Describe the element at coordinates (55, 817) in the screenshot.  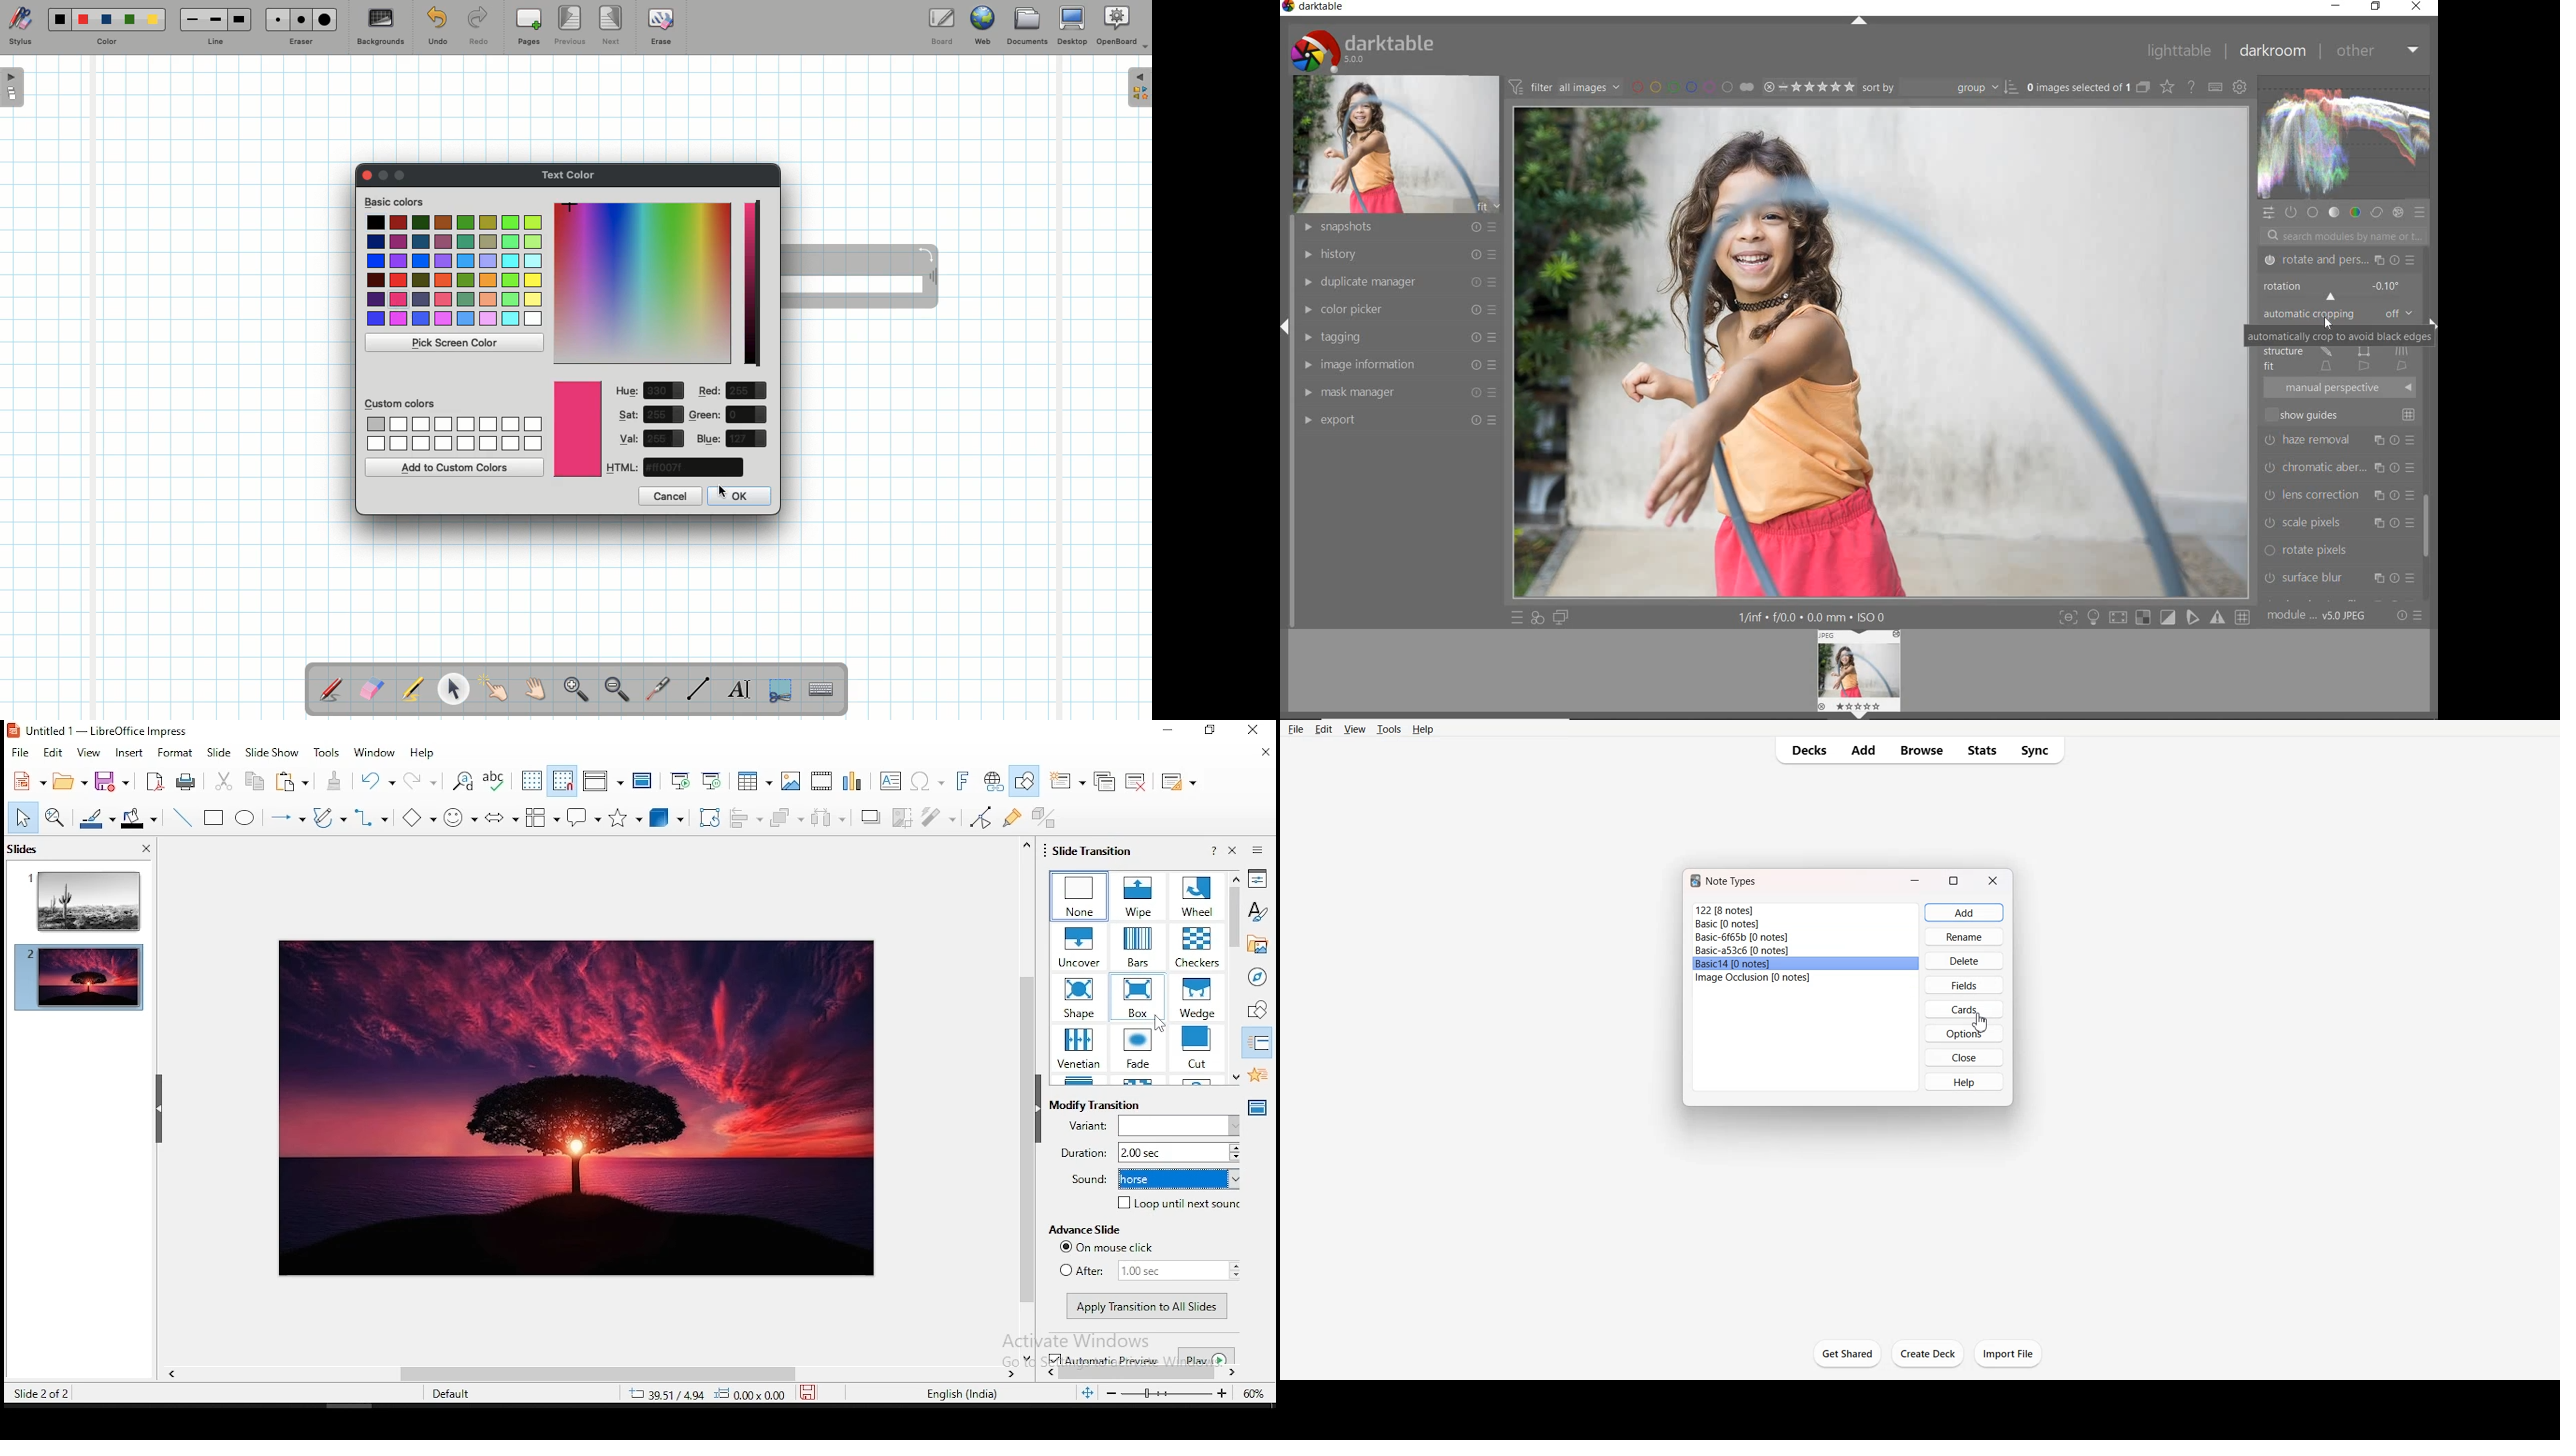
I see `zoom and pan` at that location.